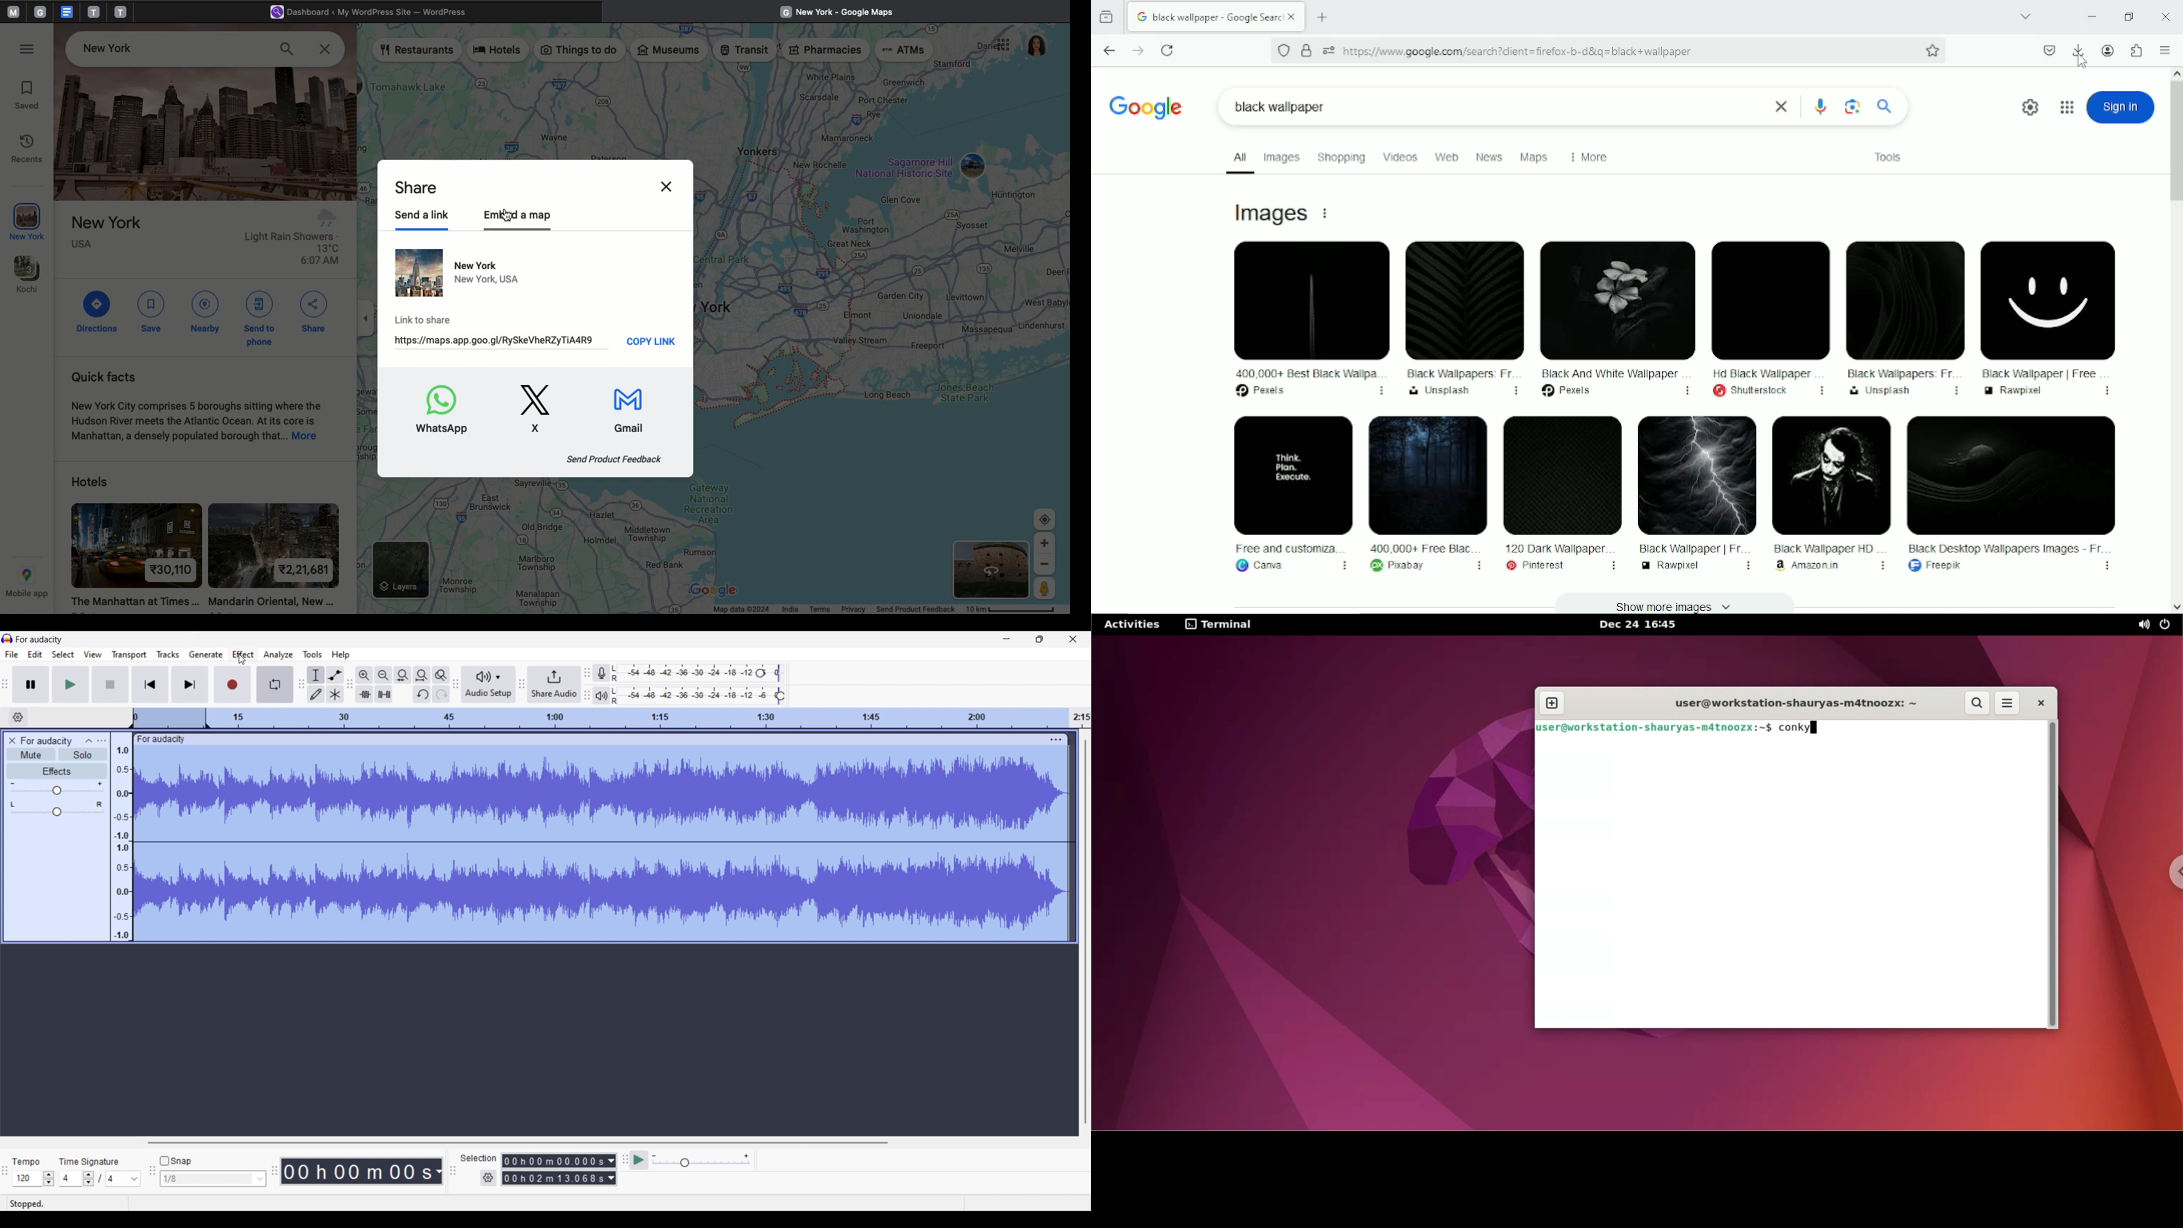 Image resolution: width=2184 pixels, height=1232 pixels. Describe the element at coordinates (208, 1179) in the screenshot. I see `Type in snap` at that location.